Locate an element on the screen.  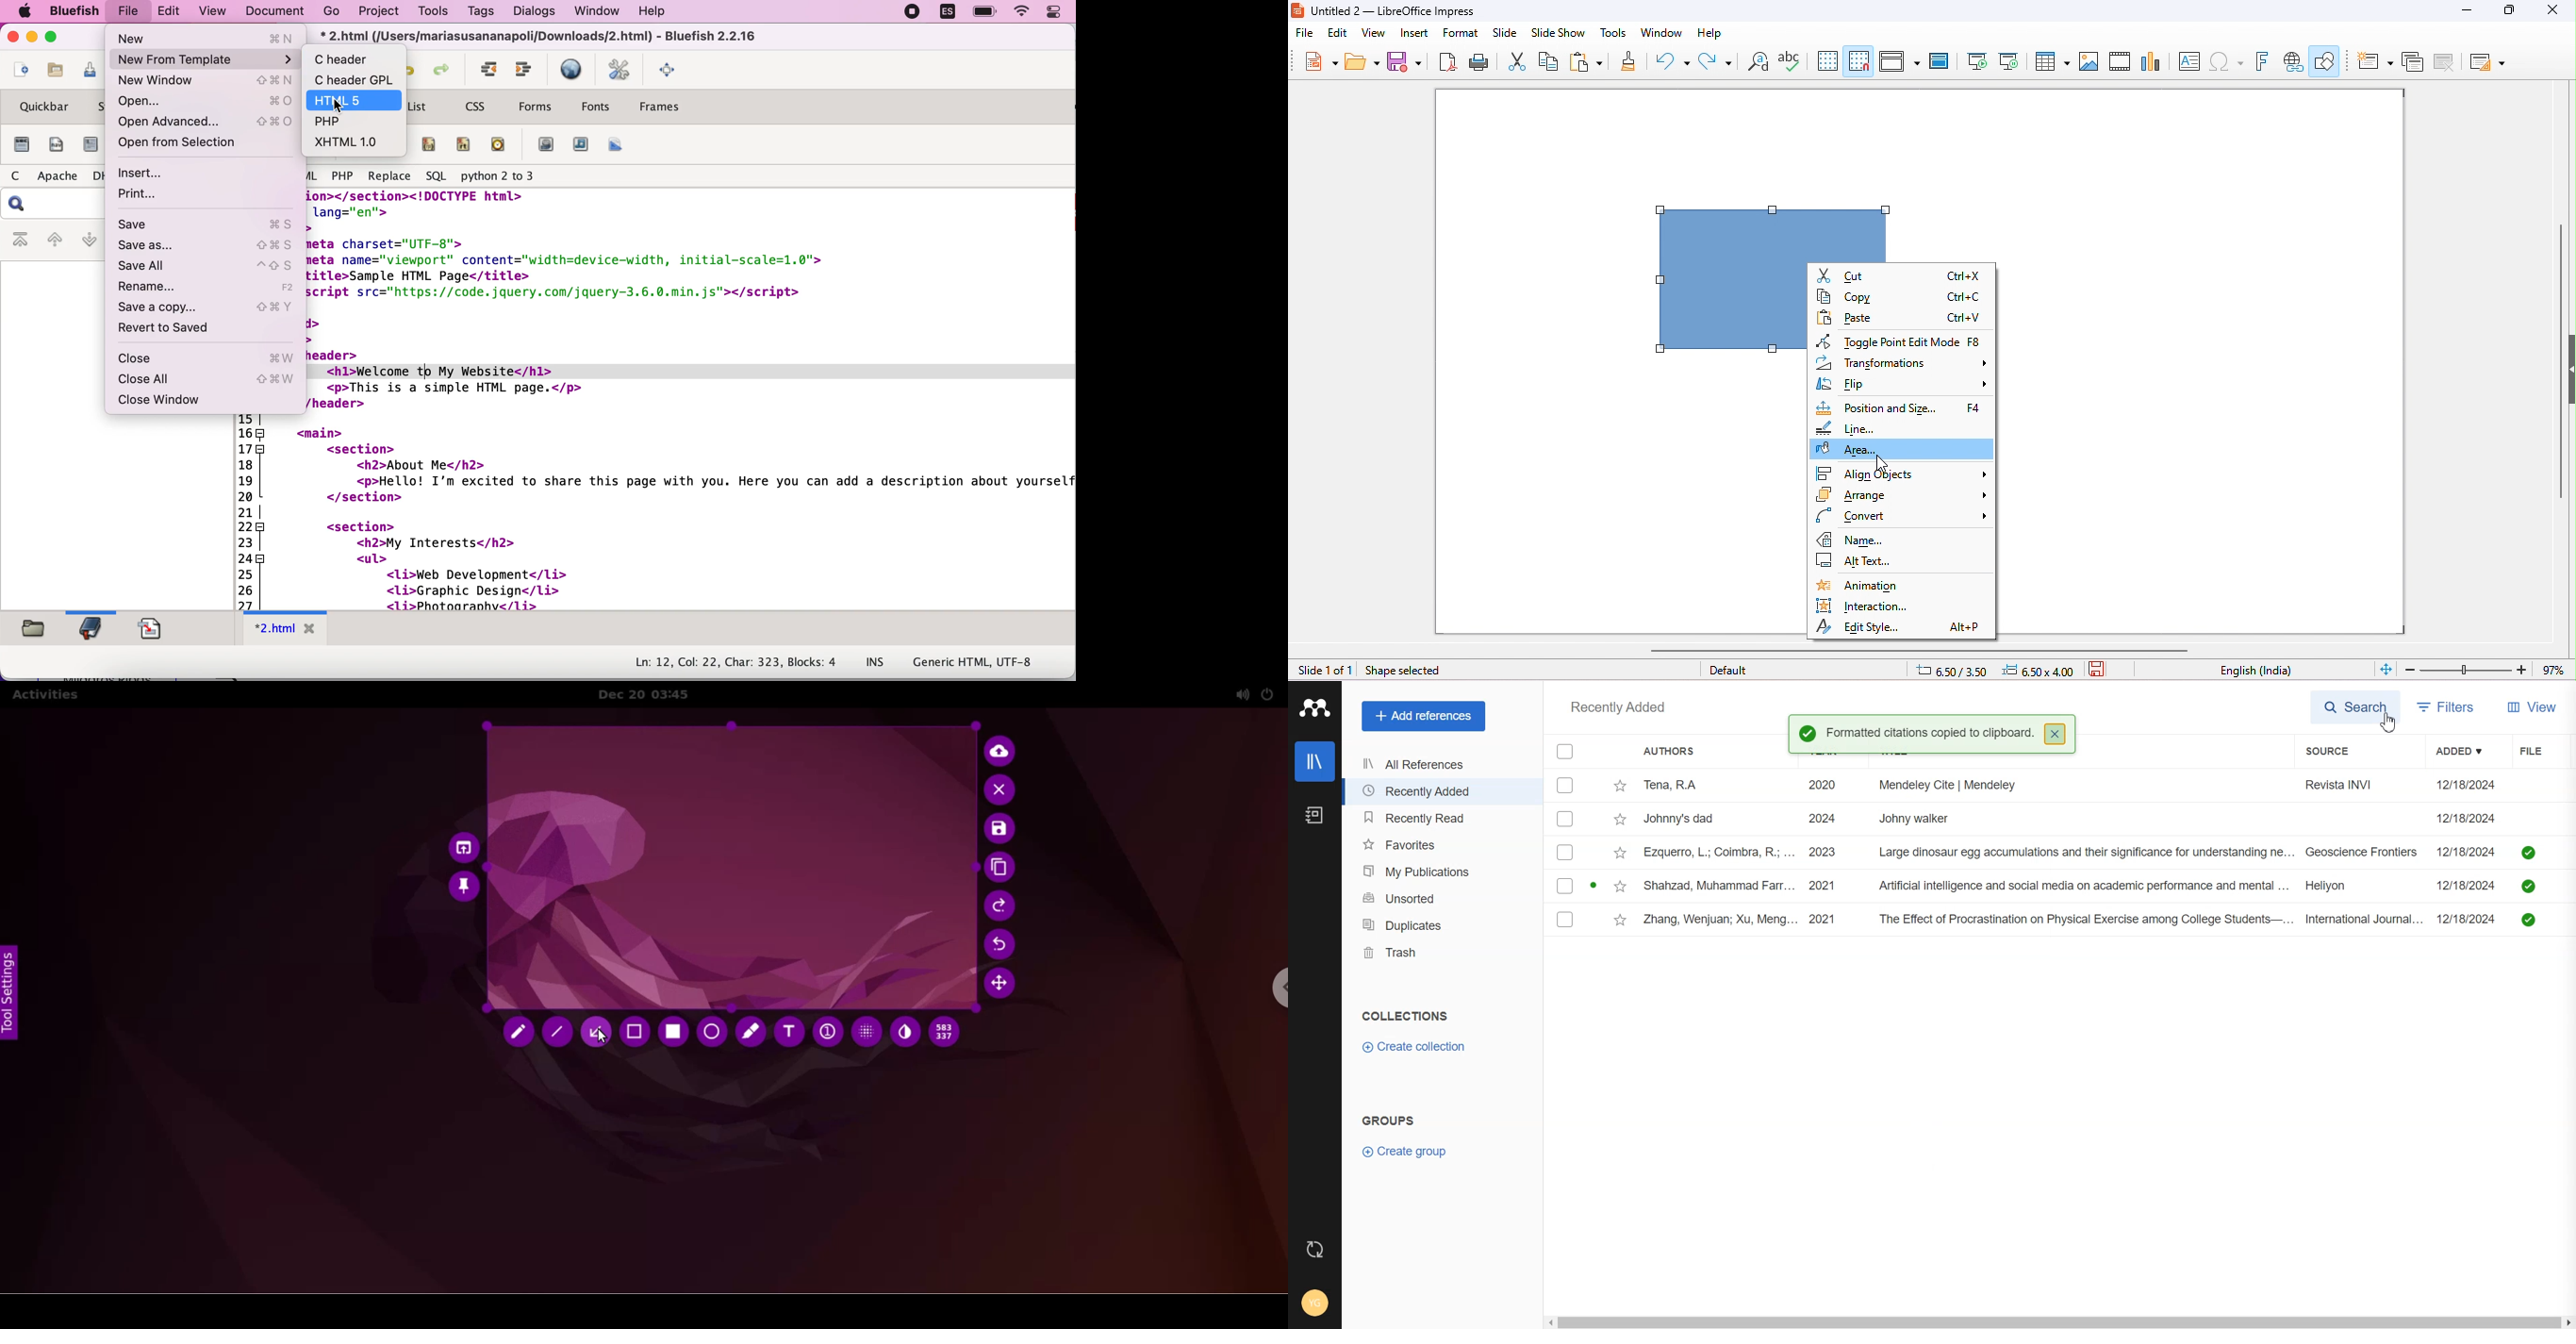
Auto sync is located at coordinates (1316, 1249).